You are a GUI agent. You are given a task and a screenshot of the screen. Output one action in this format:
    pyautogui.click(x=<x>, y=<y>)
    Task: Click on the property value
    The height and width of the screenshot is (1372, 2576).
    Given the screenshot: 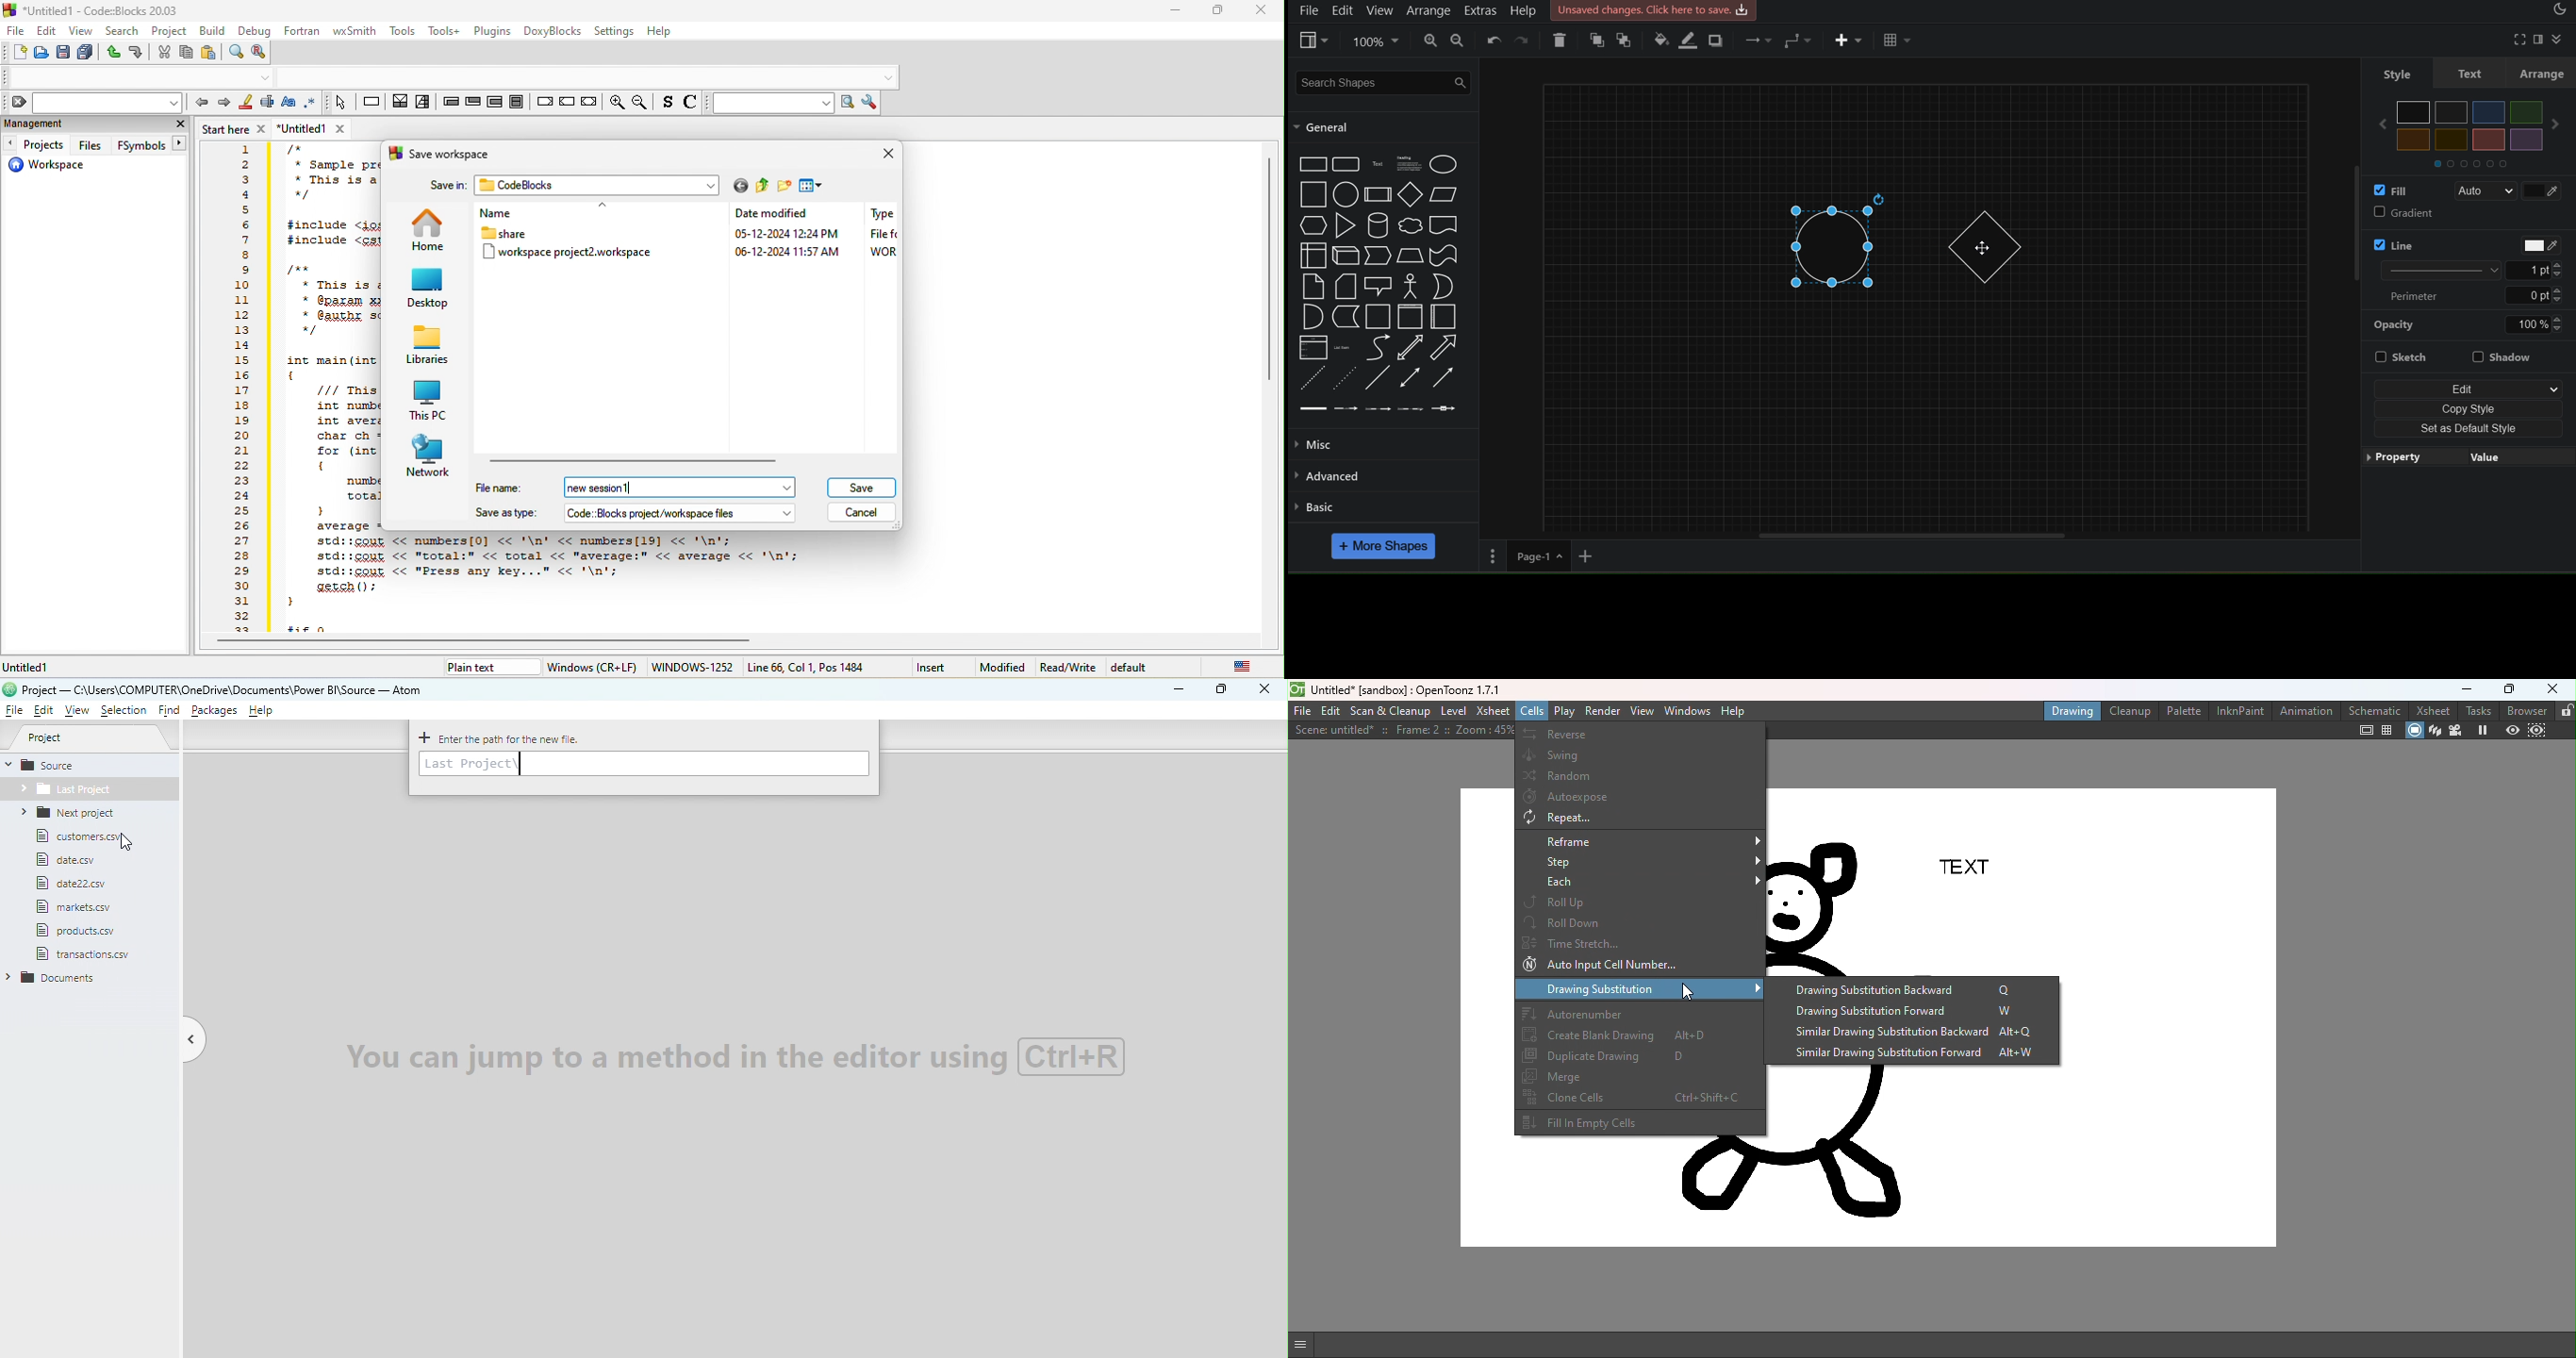 What is the action you would take?
    pyautogui.click(x=2468, y=457)
    